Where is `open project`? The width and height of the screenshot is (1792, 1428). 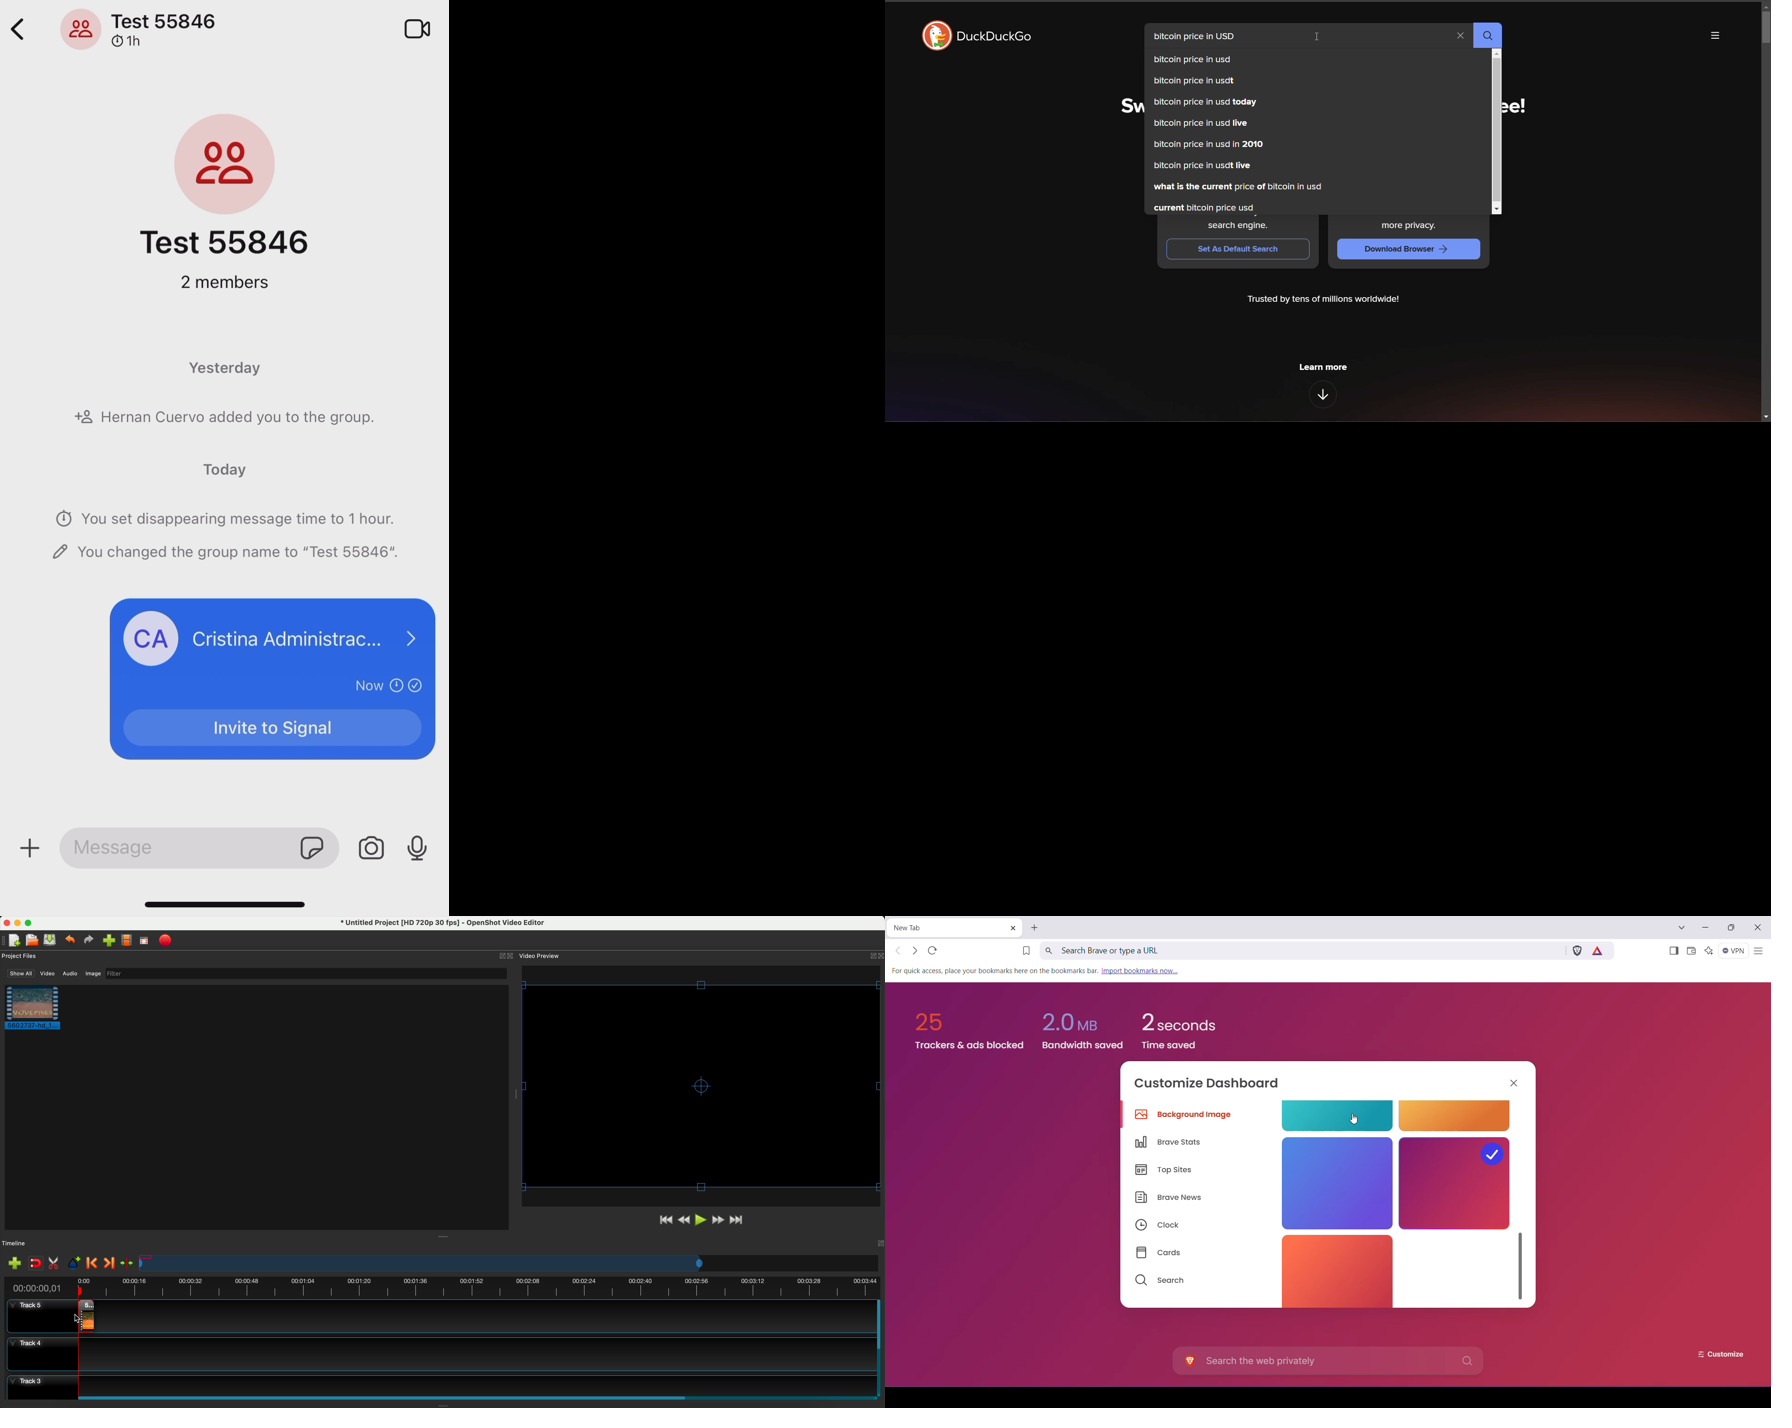 open project is located at coordinates (31, 939).